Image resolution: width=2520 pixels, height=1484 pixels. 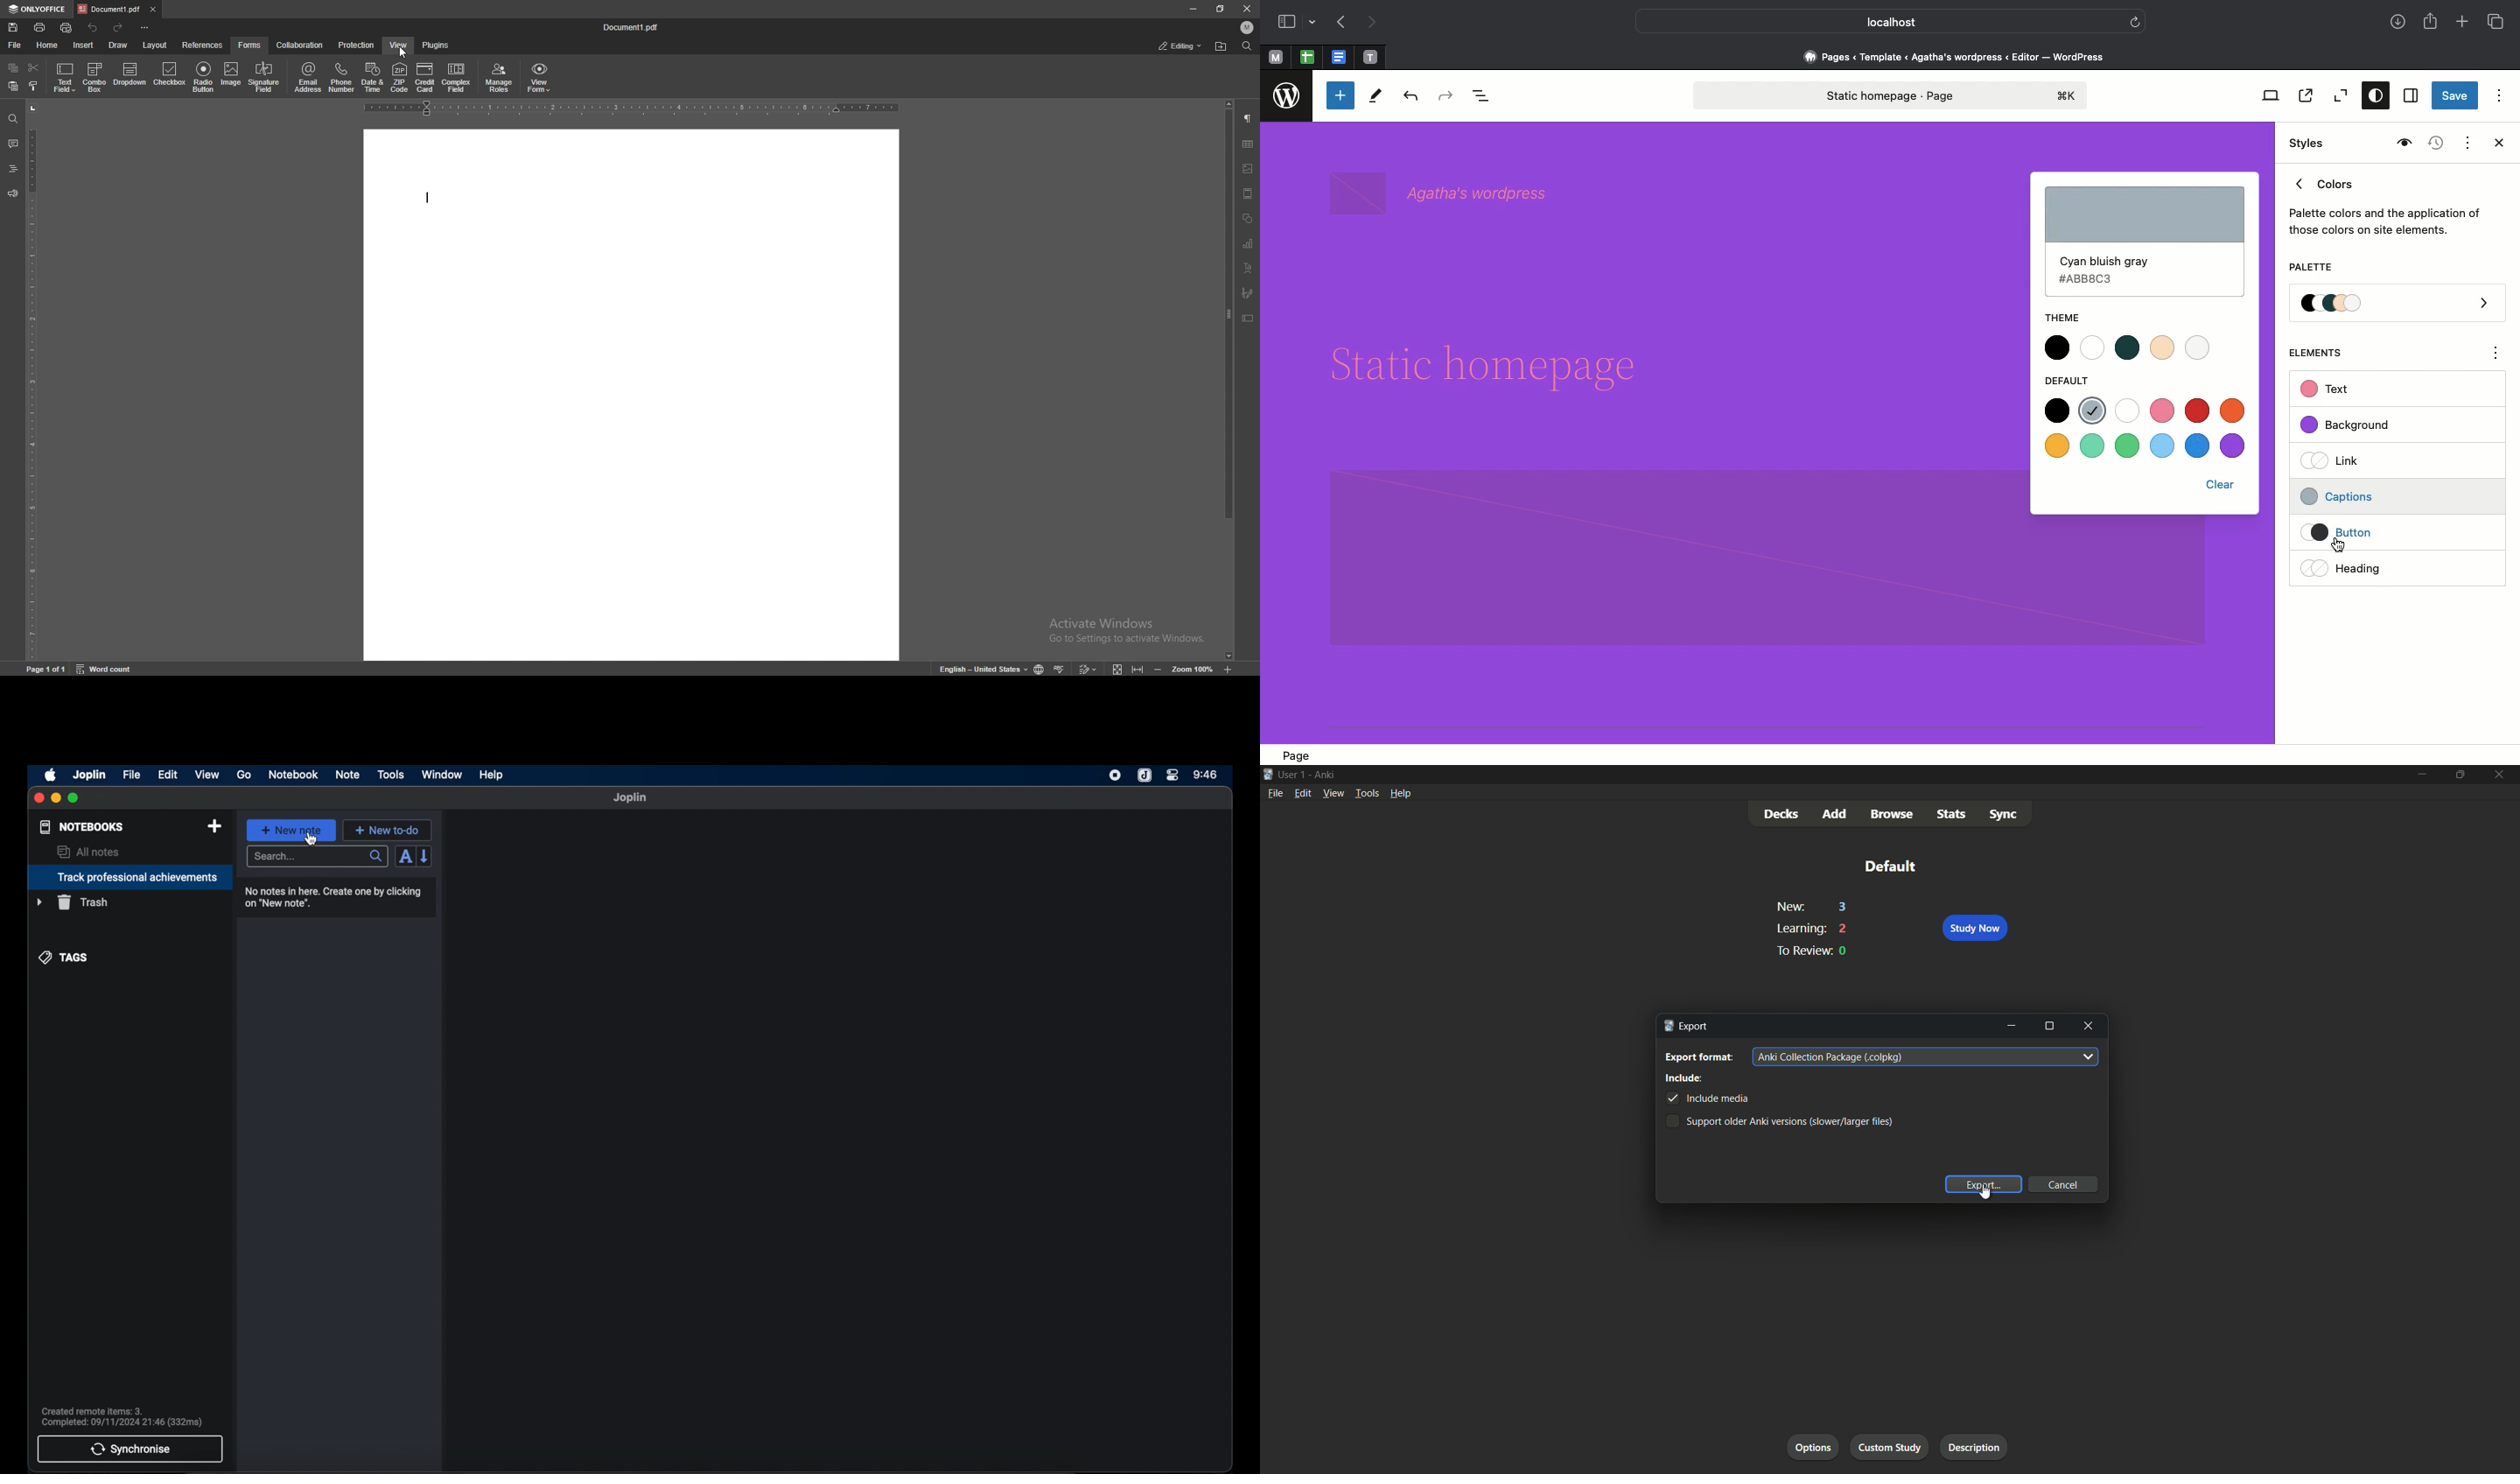 What do you see at coordinates (490, 776) in the screenshot?
I see `help` at bounding box center [490, 776].